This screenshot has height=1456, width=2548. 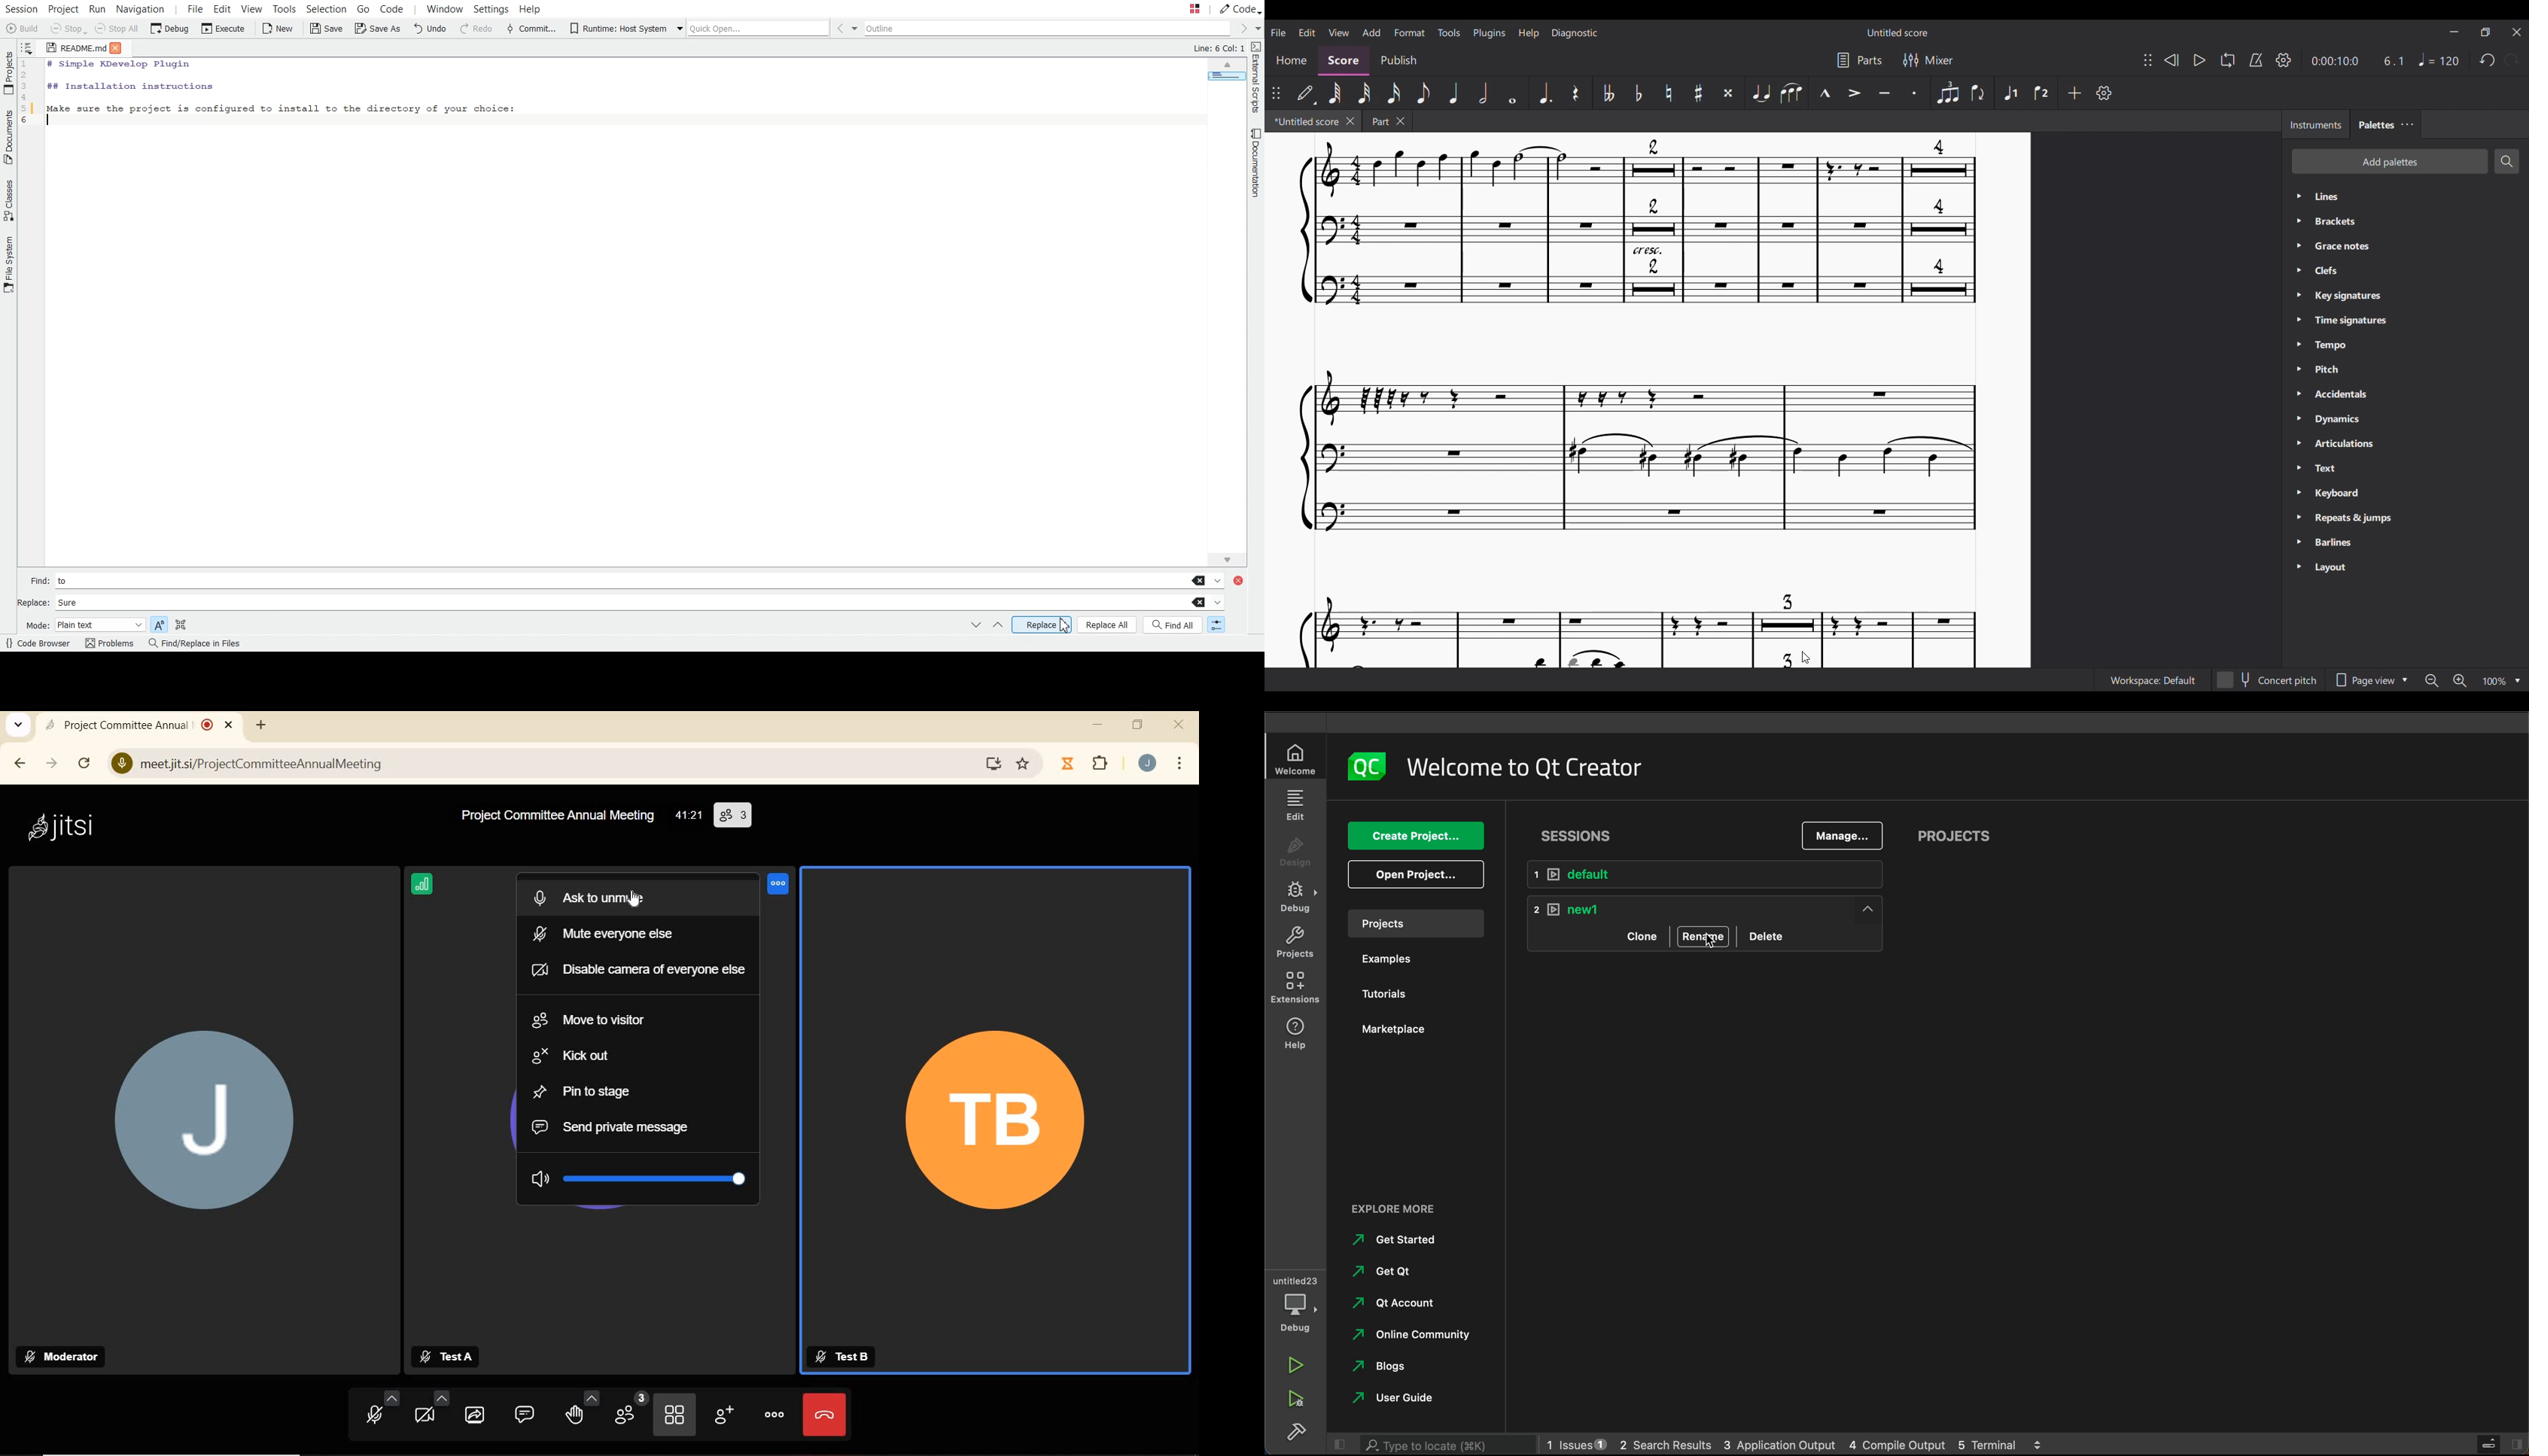 What do you see at coordinates (1349, 120) in the screenshot?
I see `Close current tab` at bounding box center [1349, 120].